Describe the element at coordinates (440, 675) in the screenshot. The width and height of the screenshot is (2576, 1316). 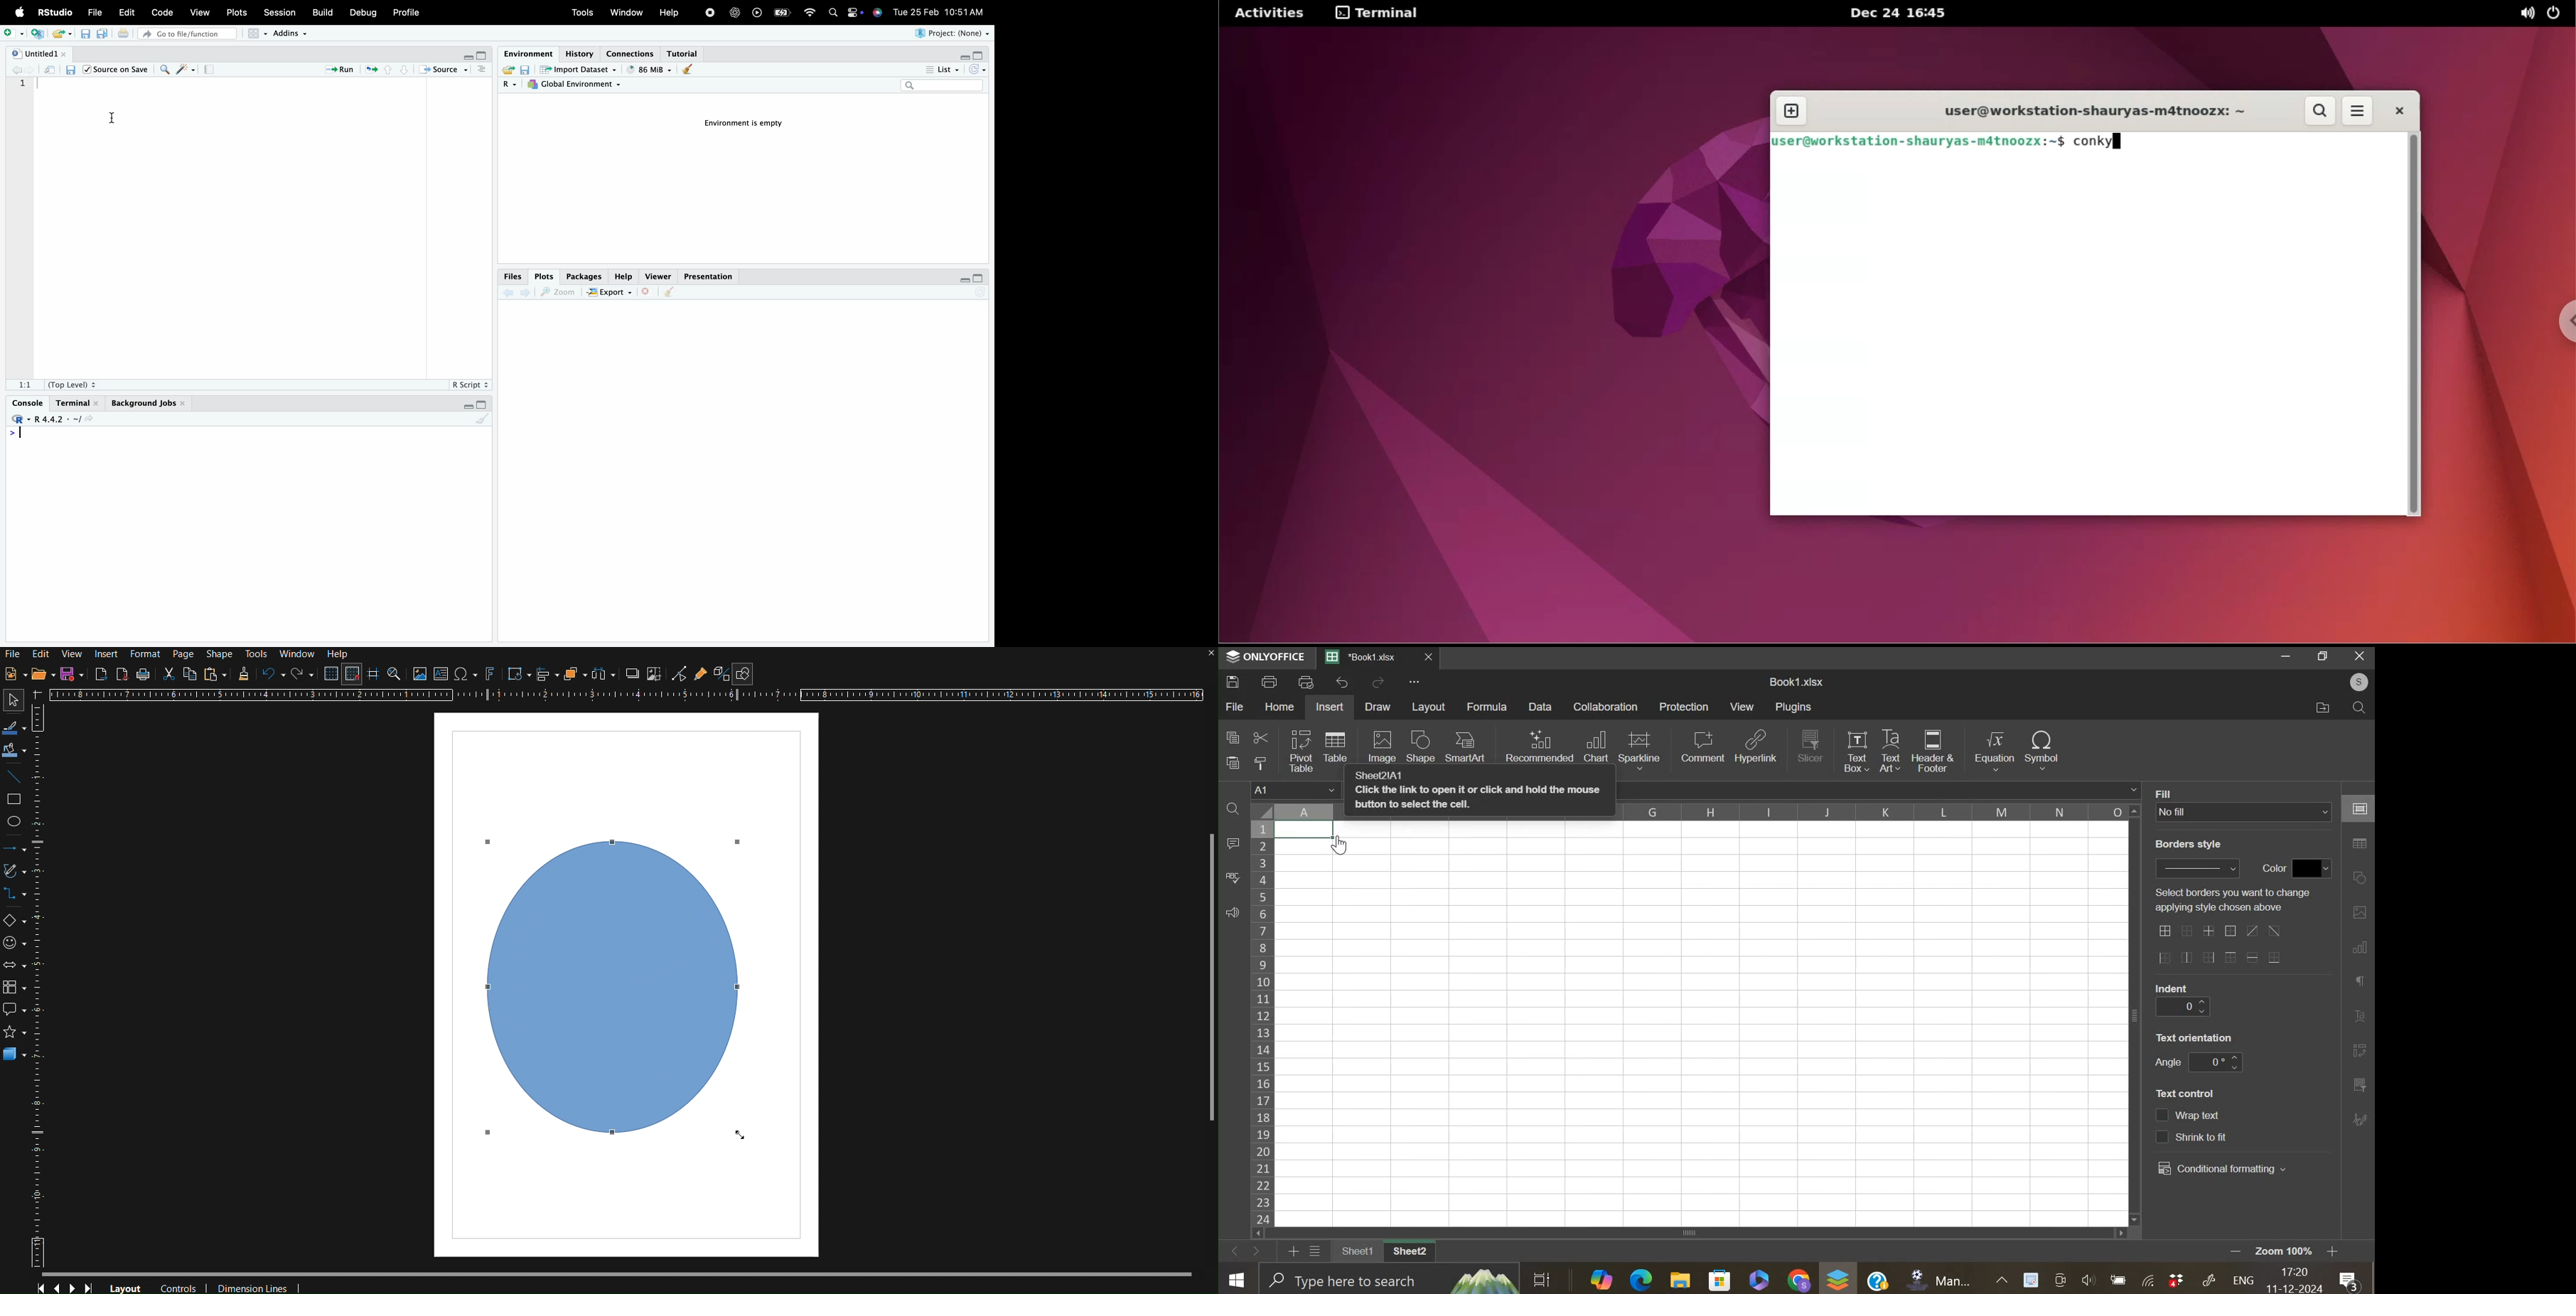
I see `Insert Texbox` at that location.